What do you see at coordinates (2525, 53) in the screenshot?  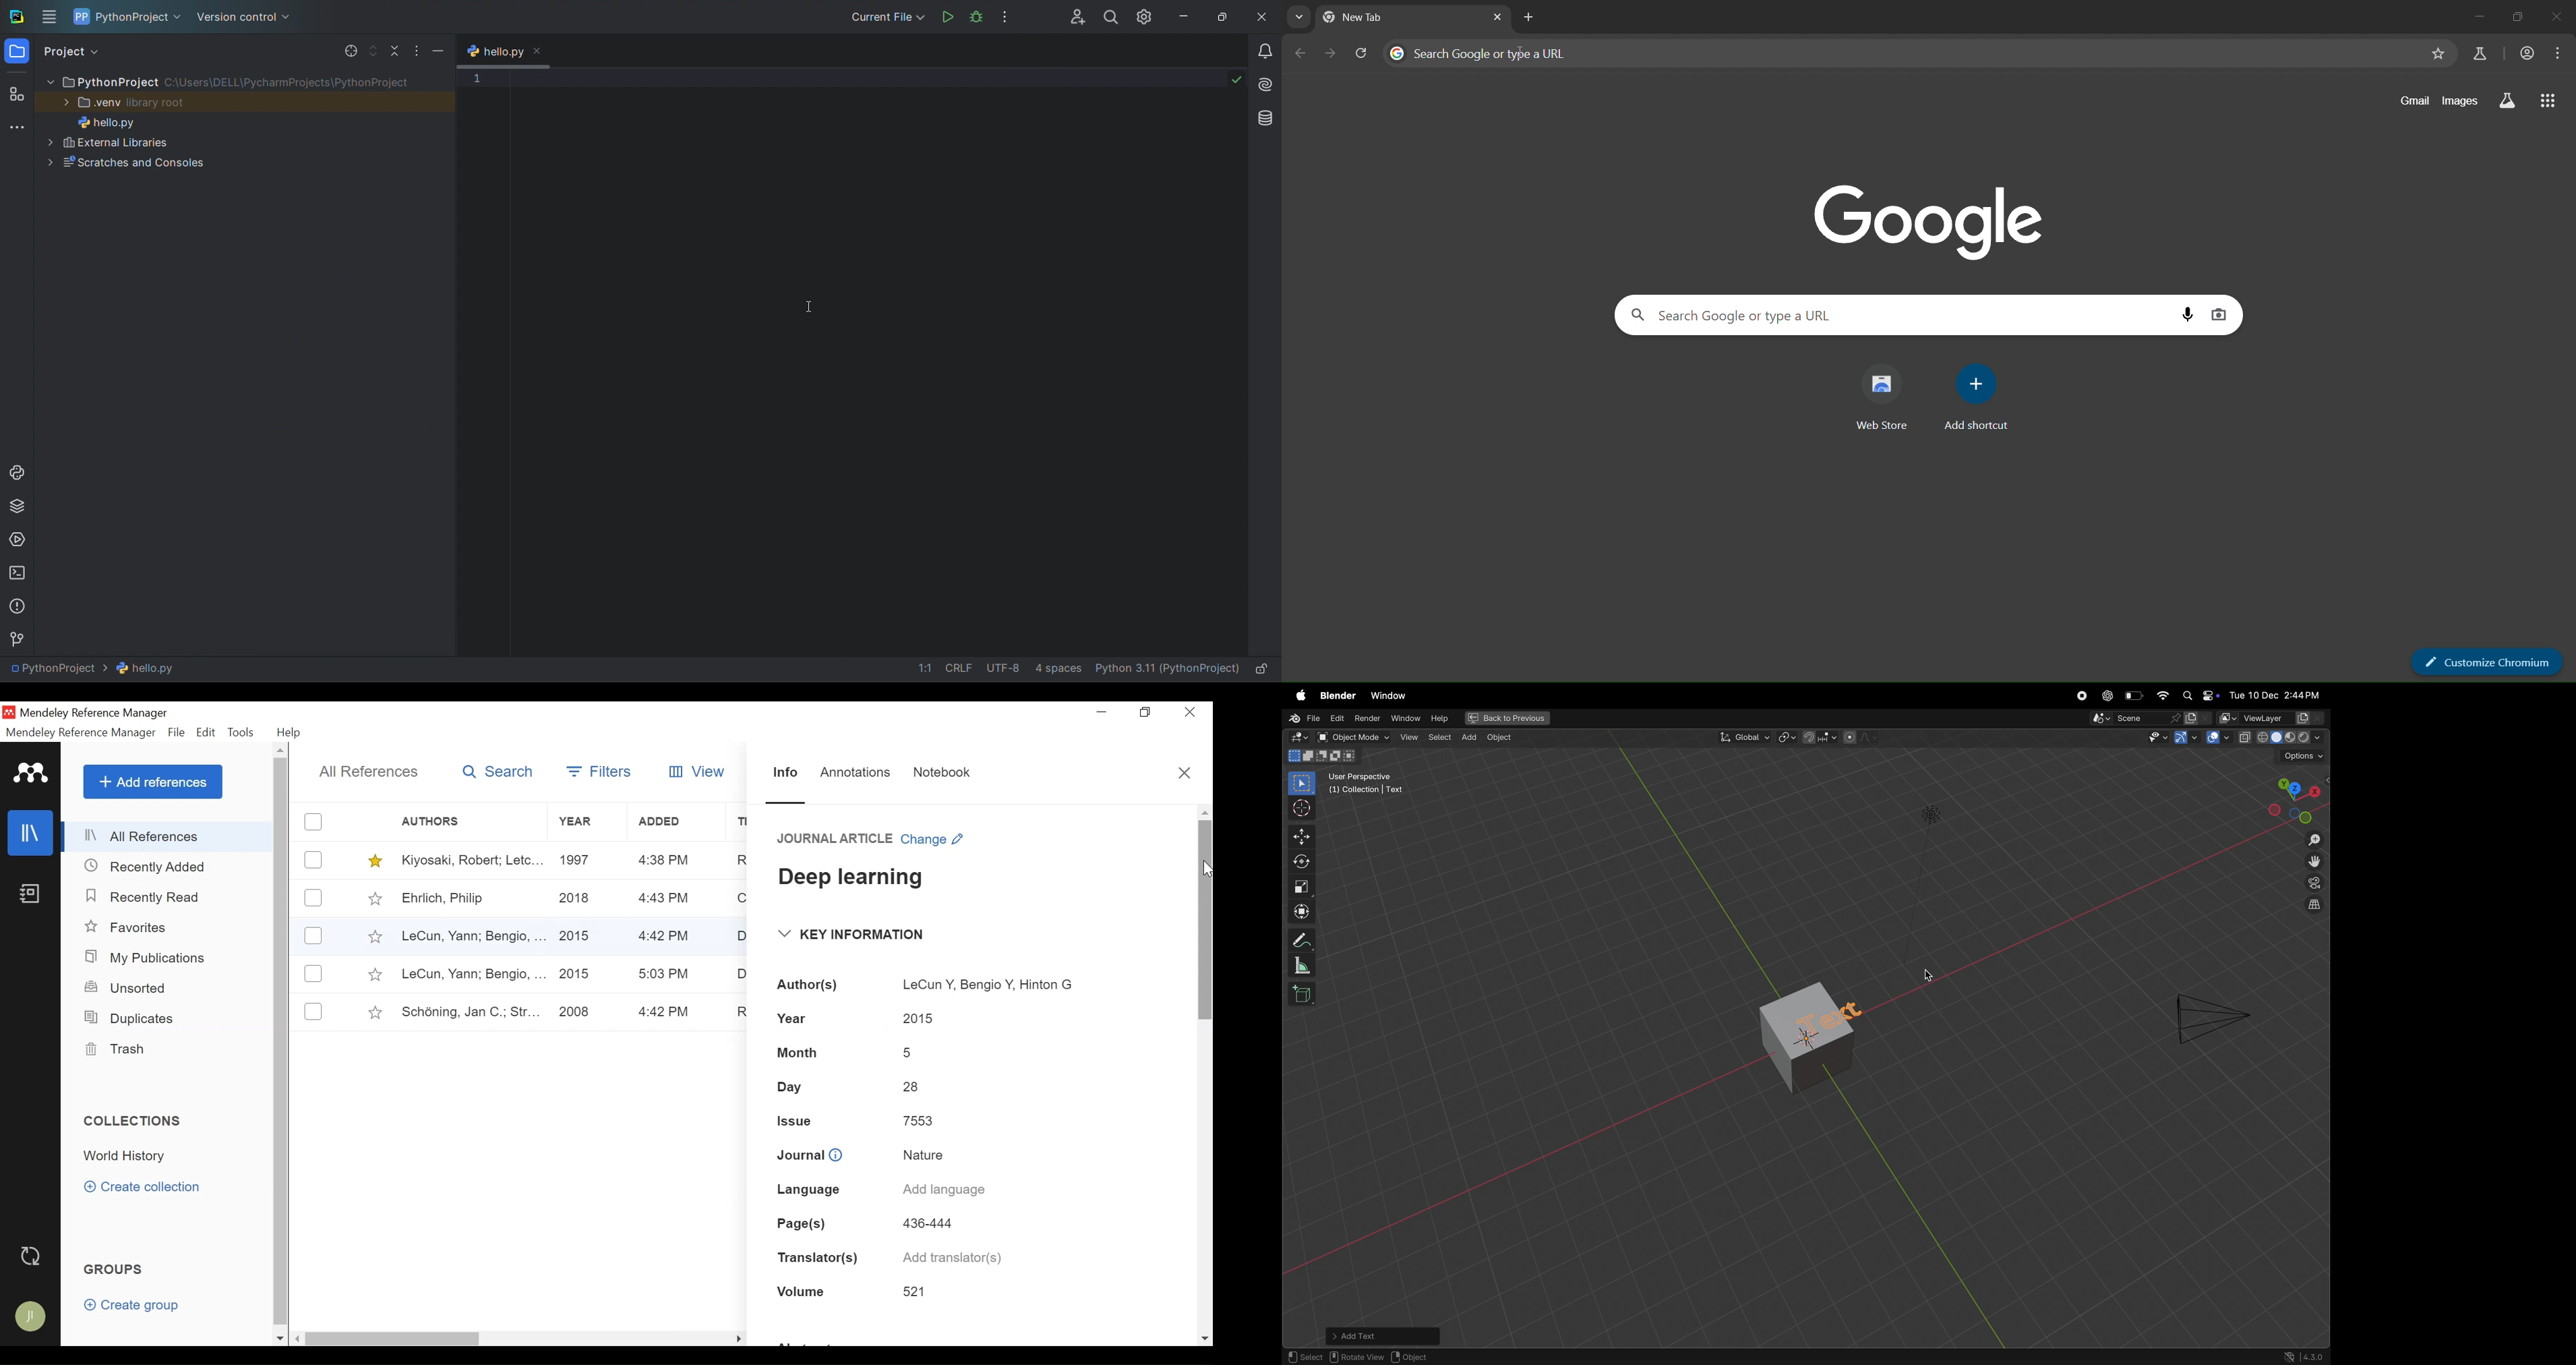 I see `account` at bounding box center [2525, 53].